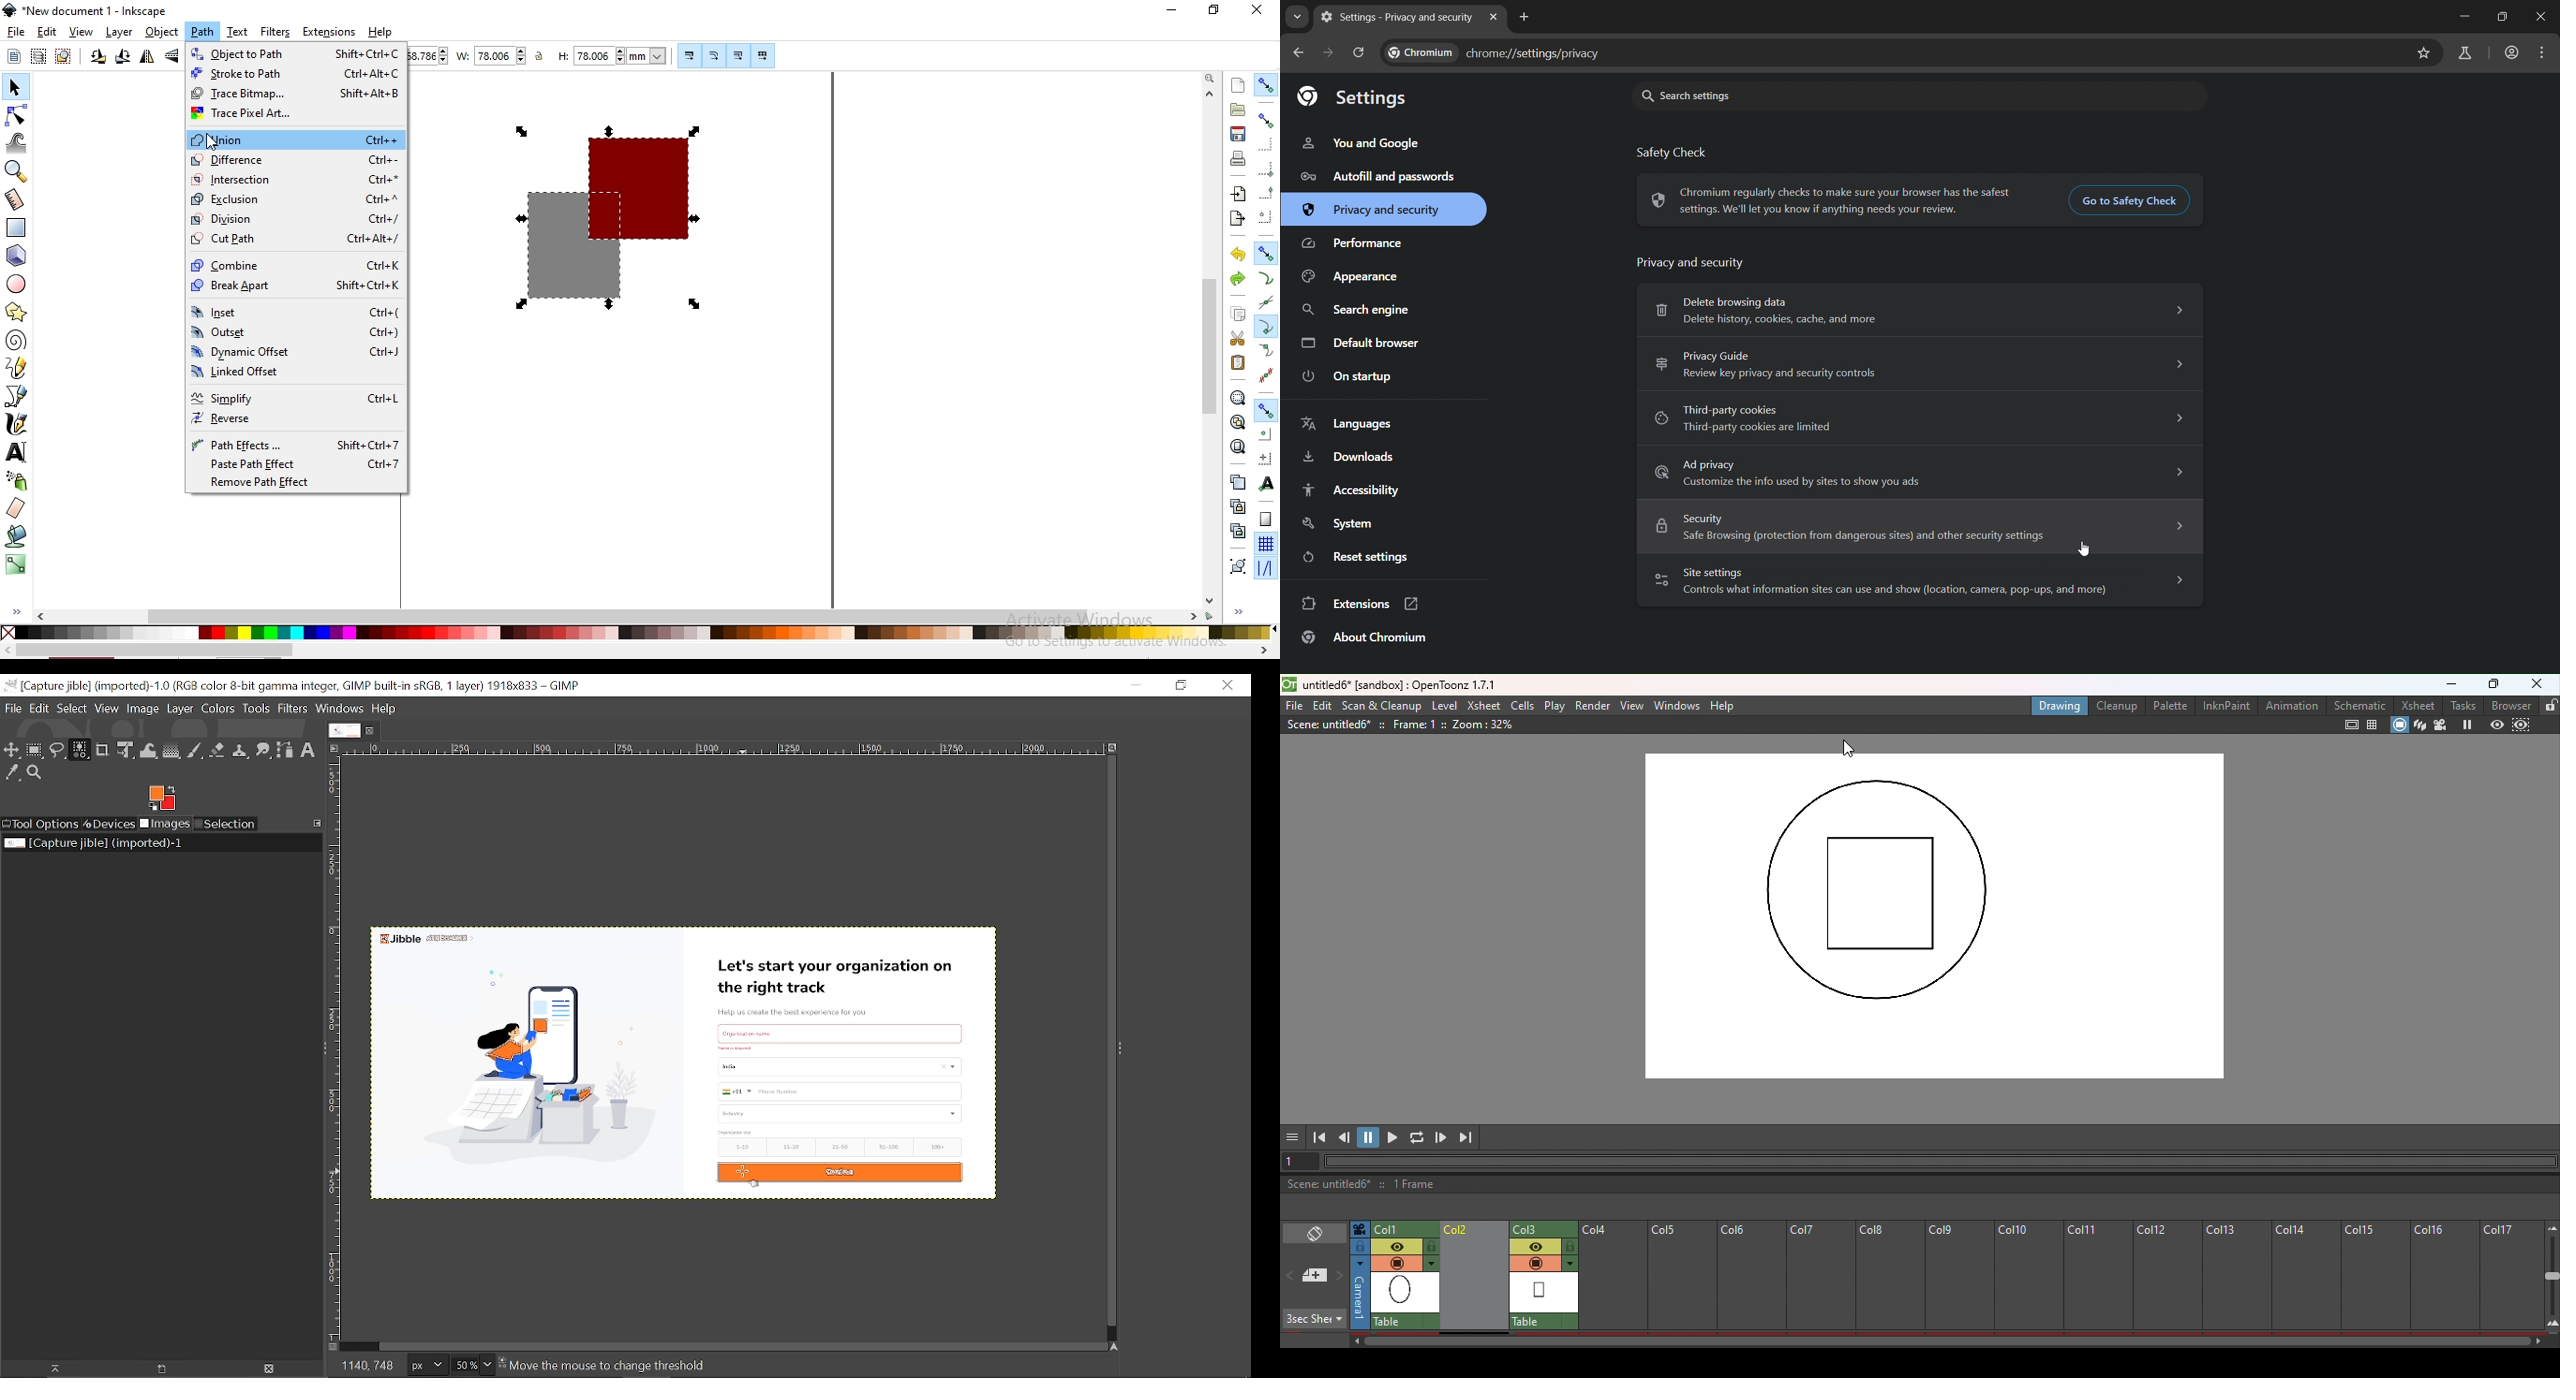 This screenshot has width=2576, height=1400. Describe the element at coordinates (17, 367) in the screenshot. I see `draw freehand lines` at that location.